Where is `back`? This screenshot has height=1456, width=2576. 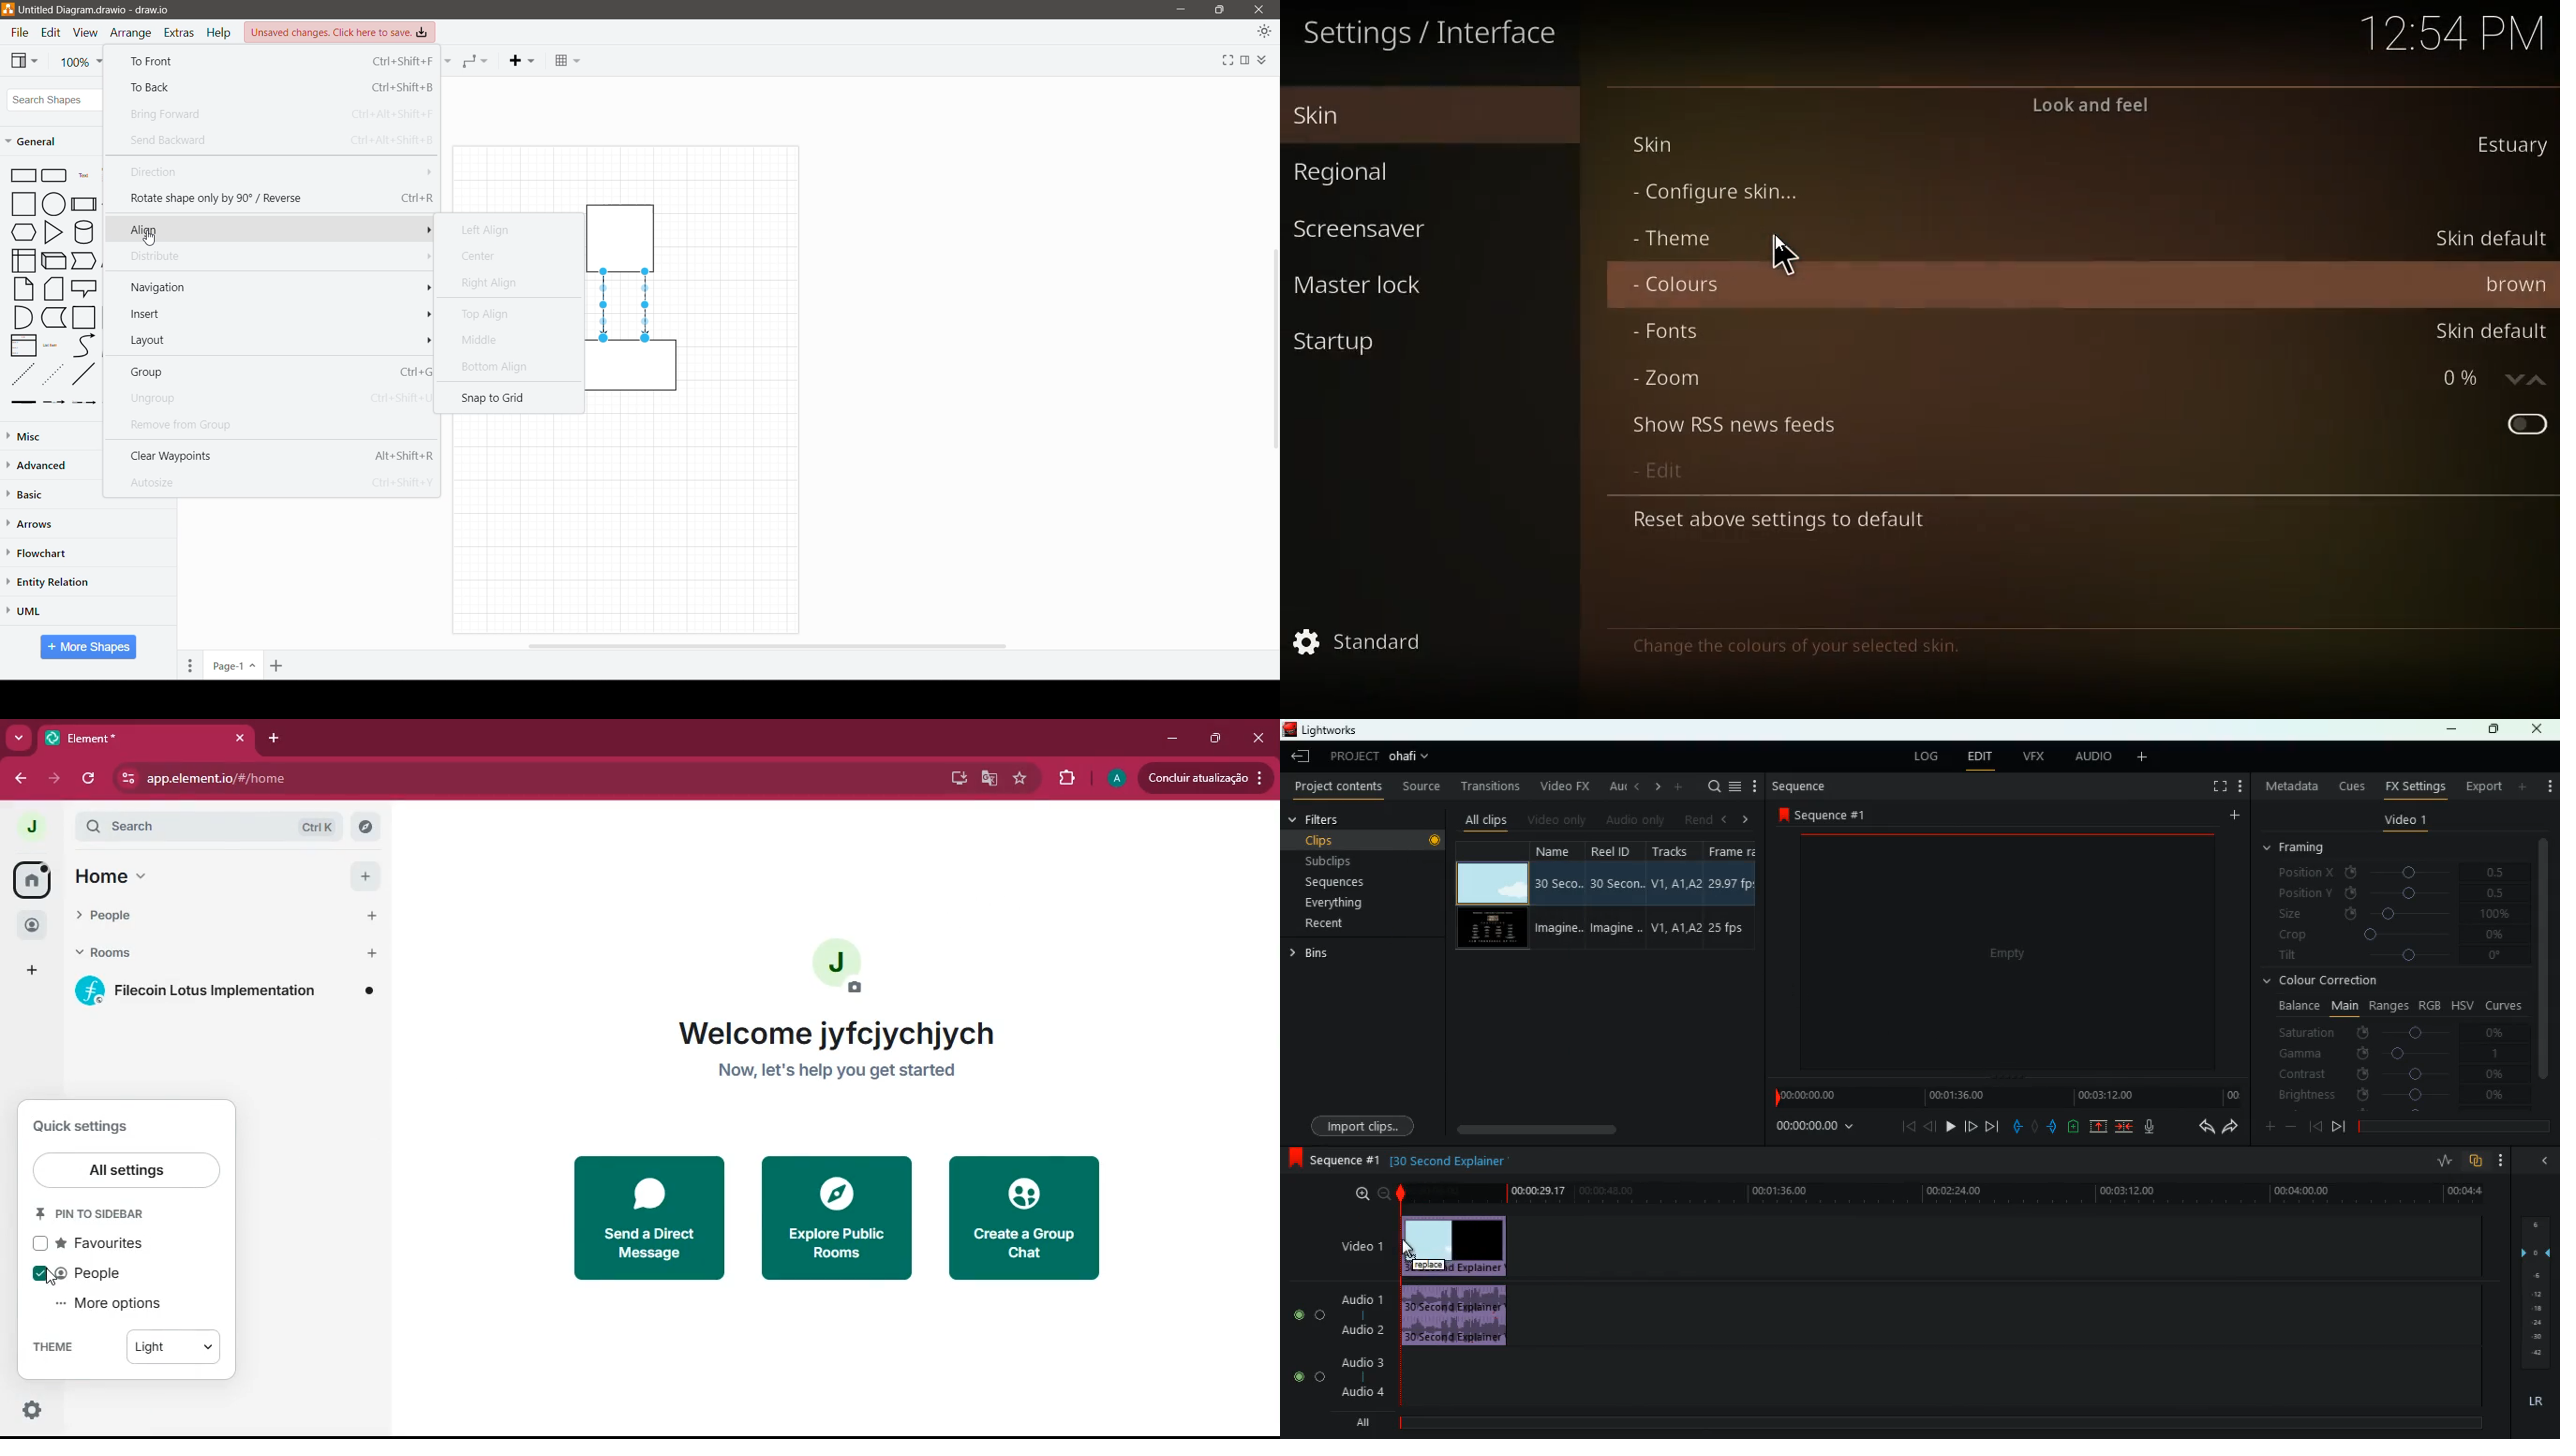 back is located at coordinates (2202, 1128).